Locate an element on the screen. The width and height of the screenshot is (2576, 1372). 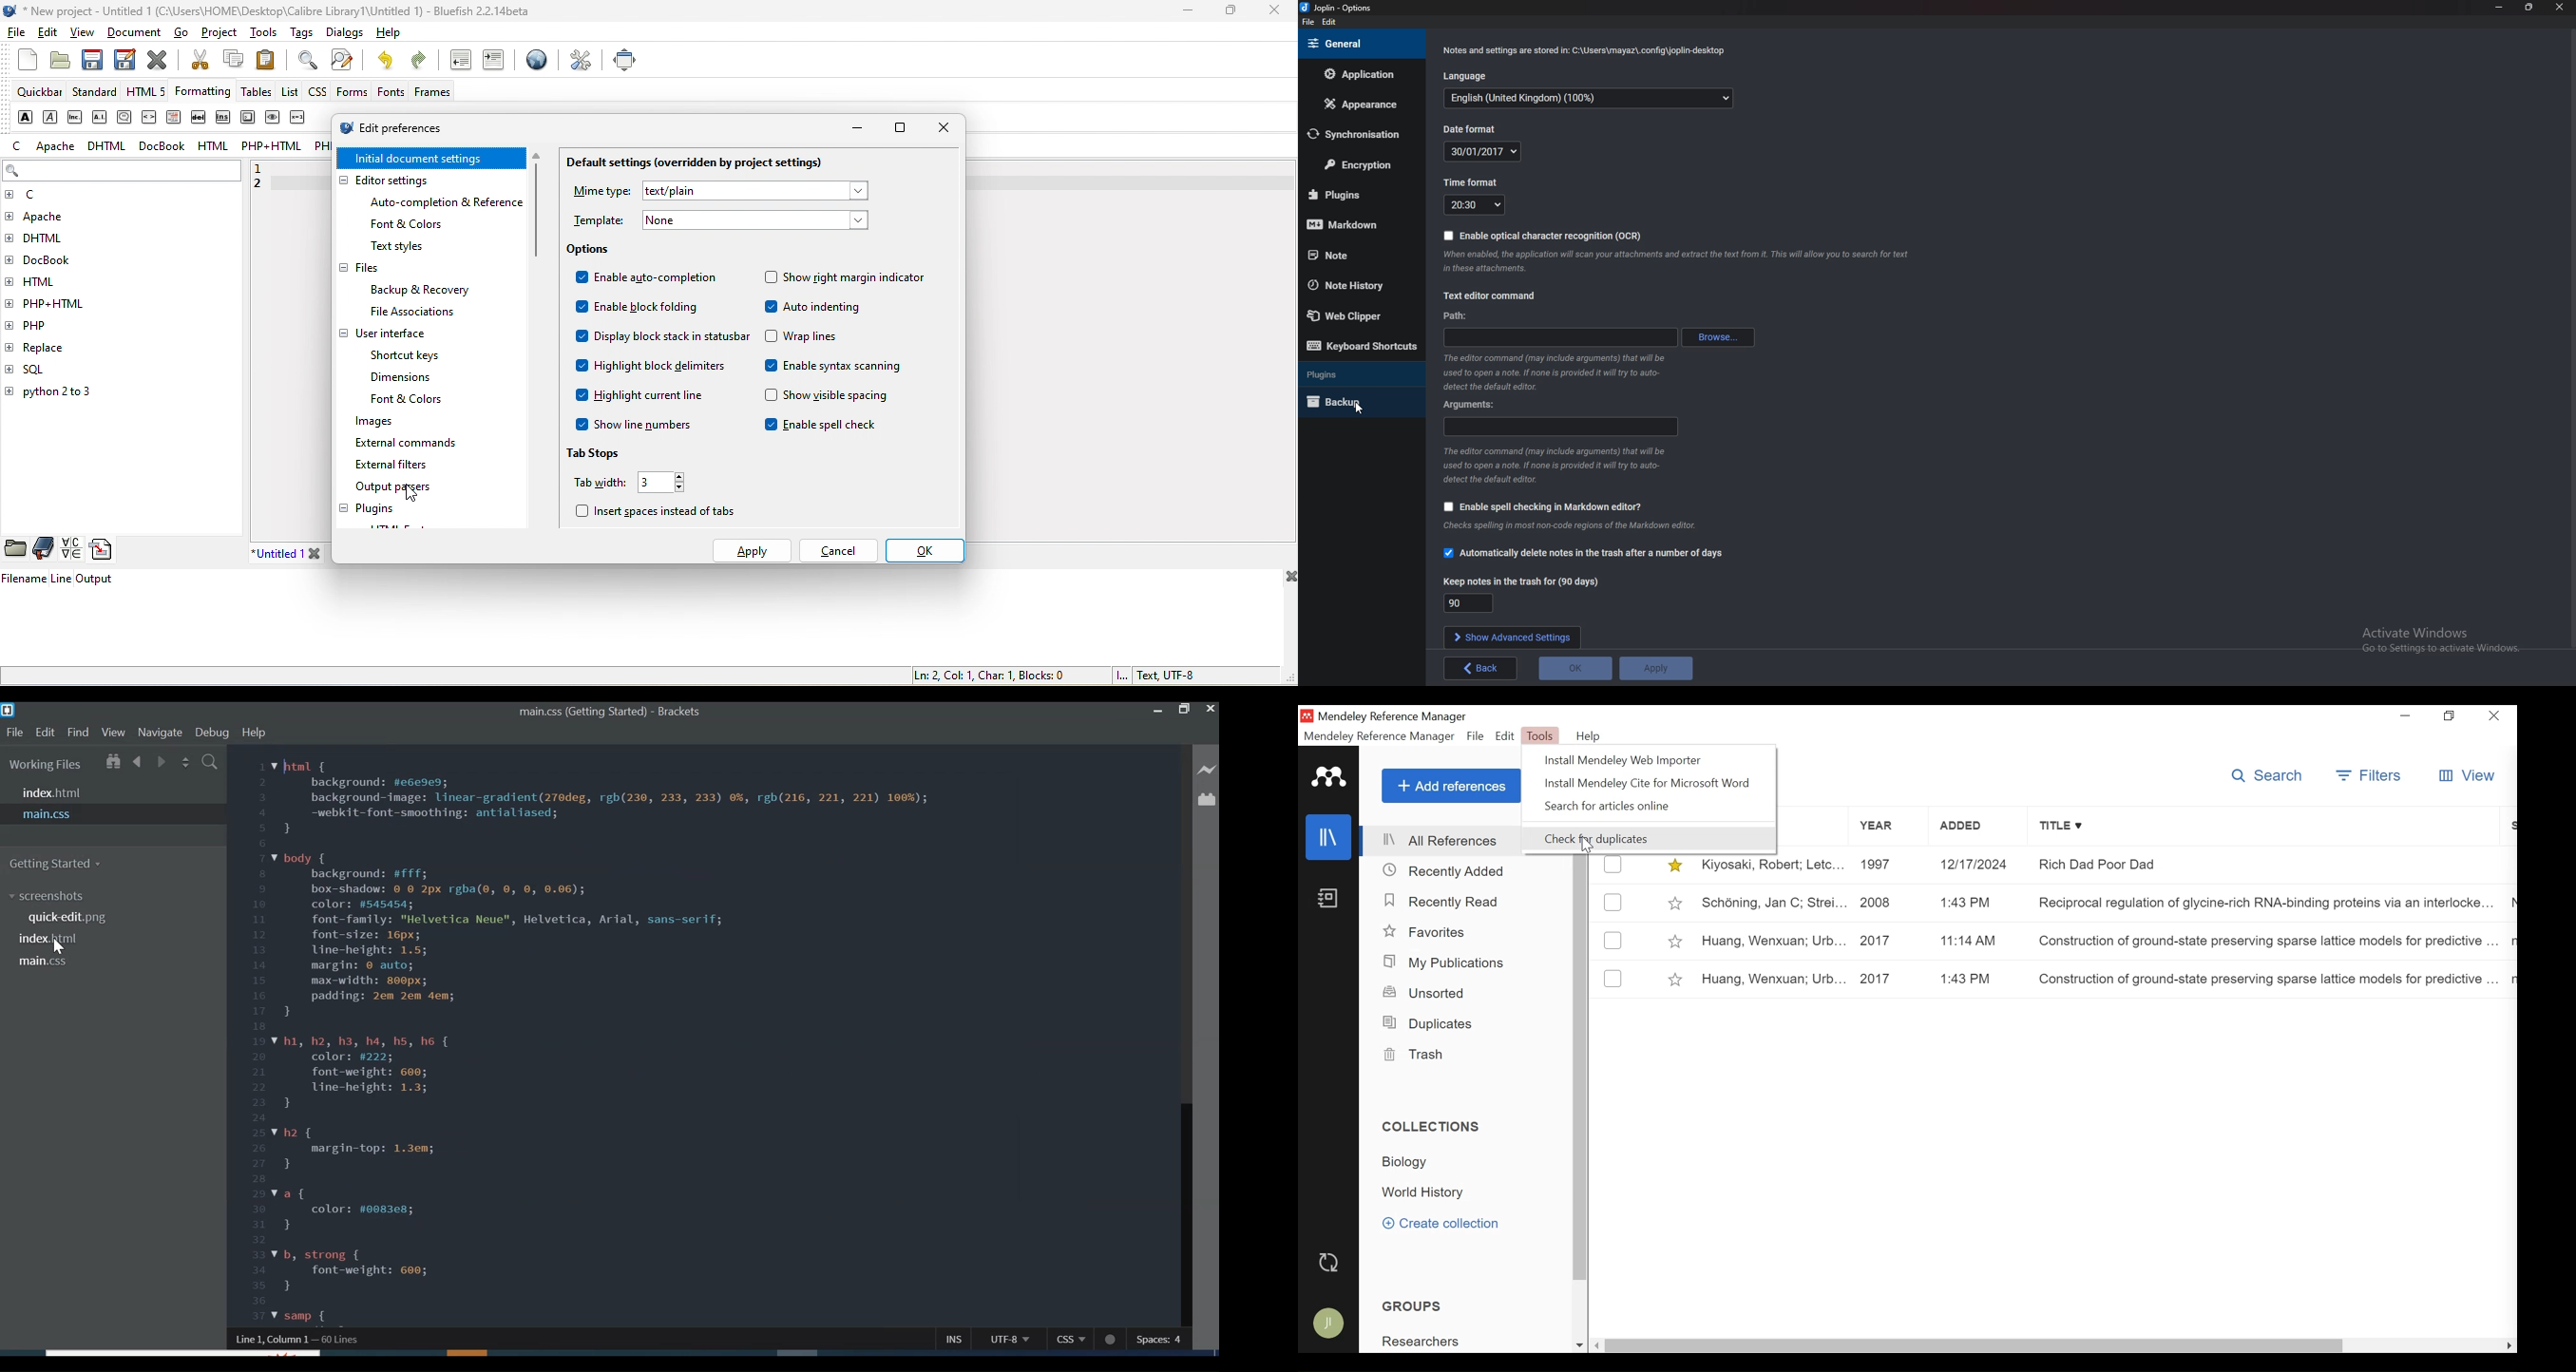
Extension Manager is located at coordinates (1206, 800).